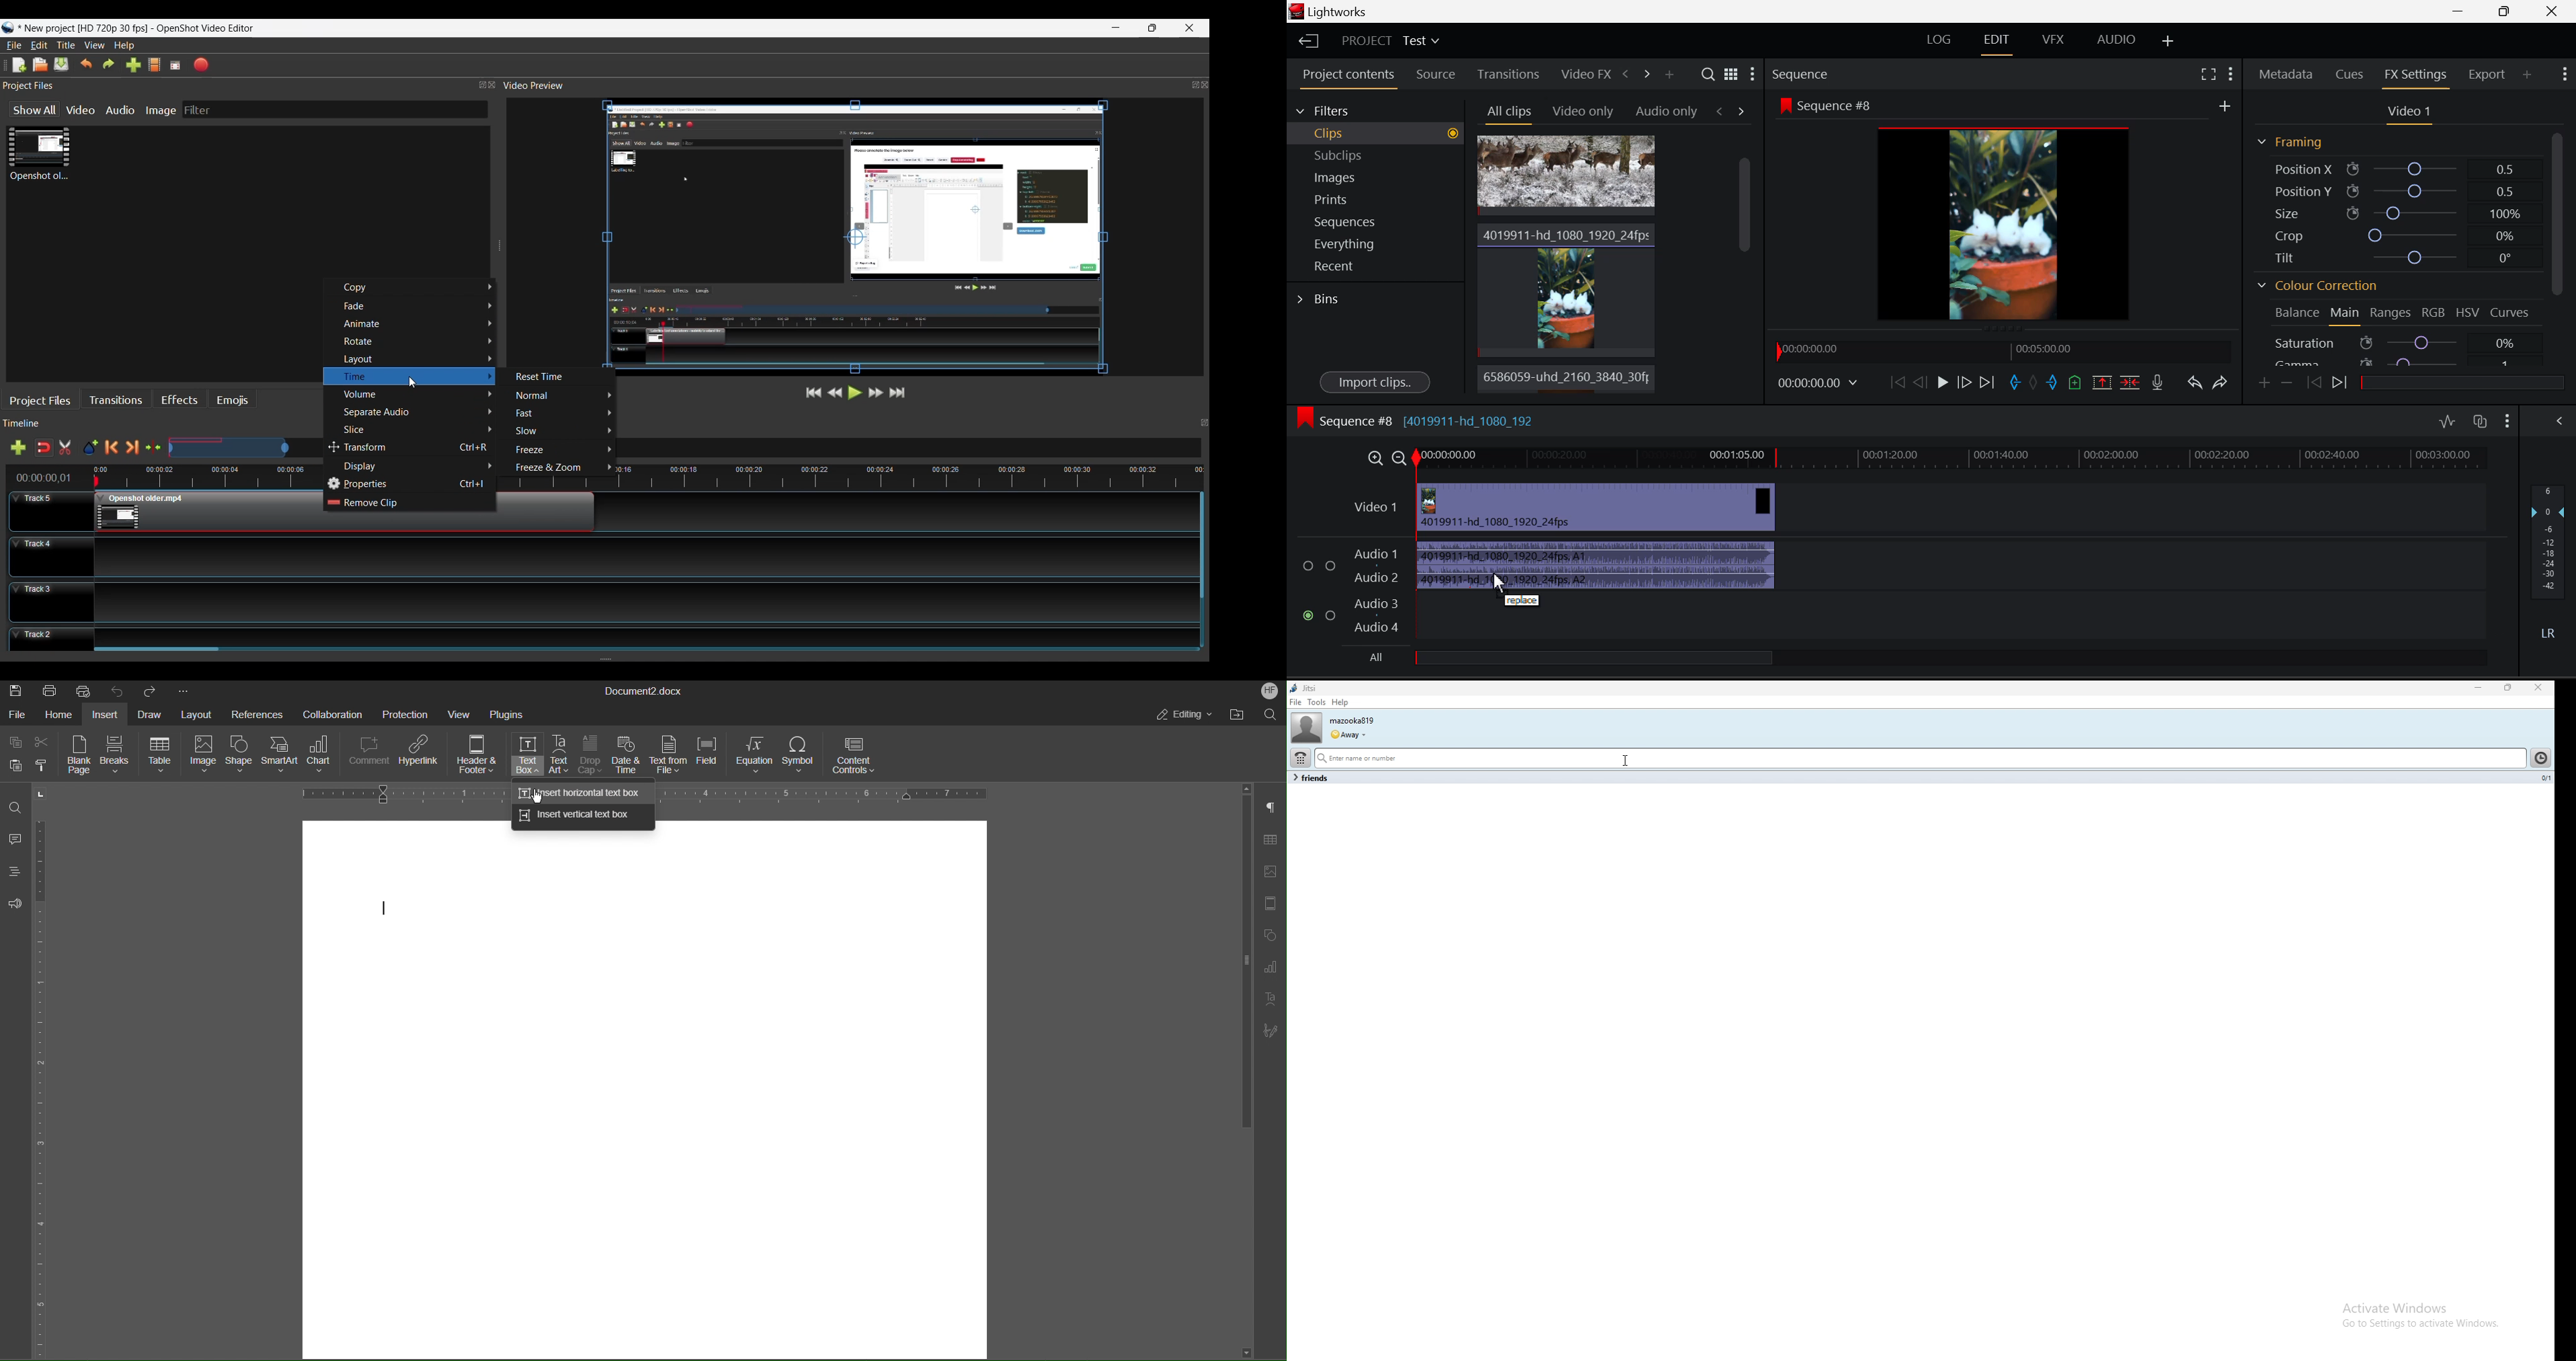 This screenshot has width=2576, height=1372. Describe the element at coordinates (2390, 313) in the screenshot. I see `Ranges` at that location.